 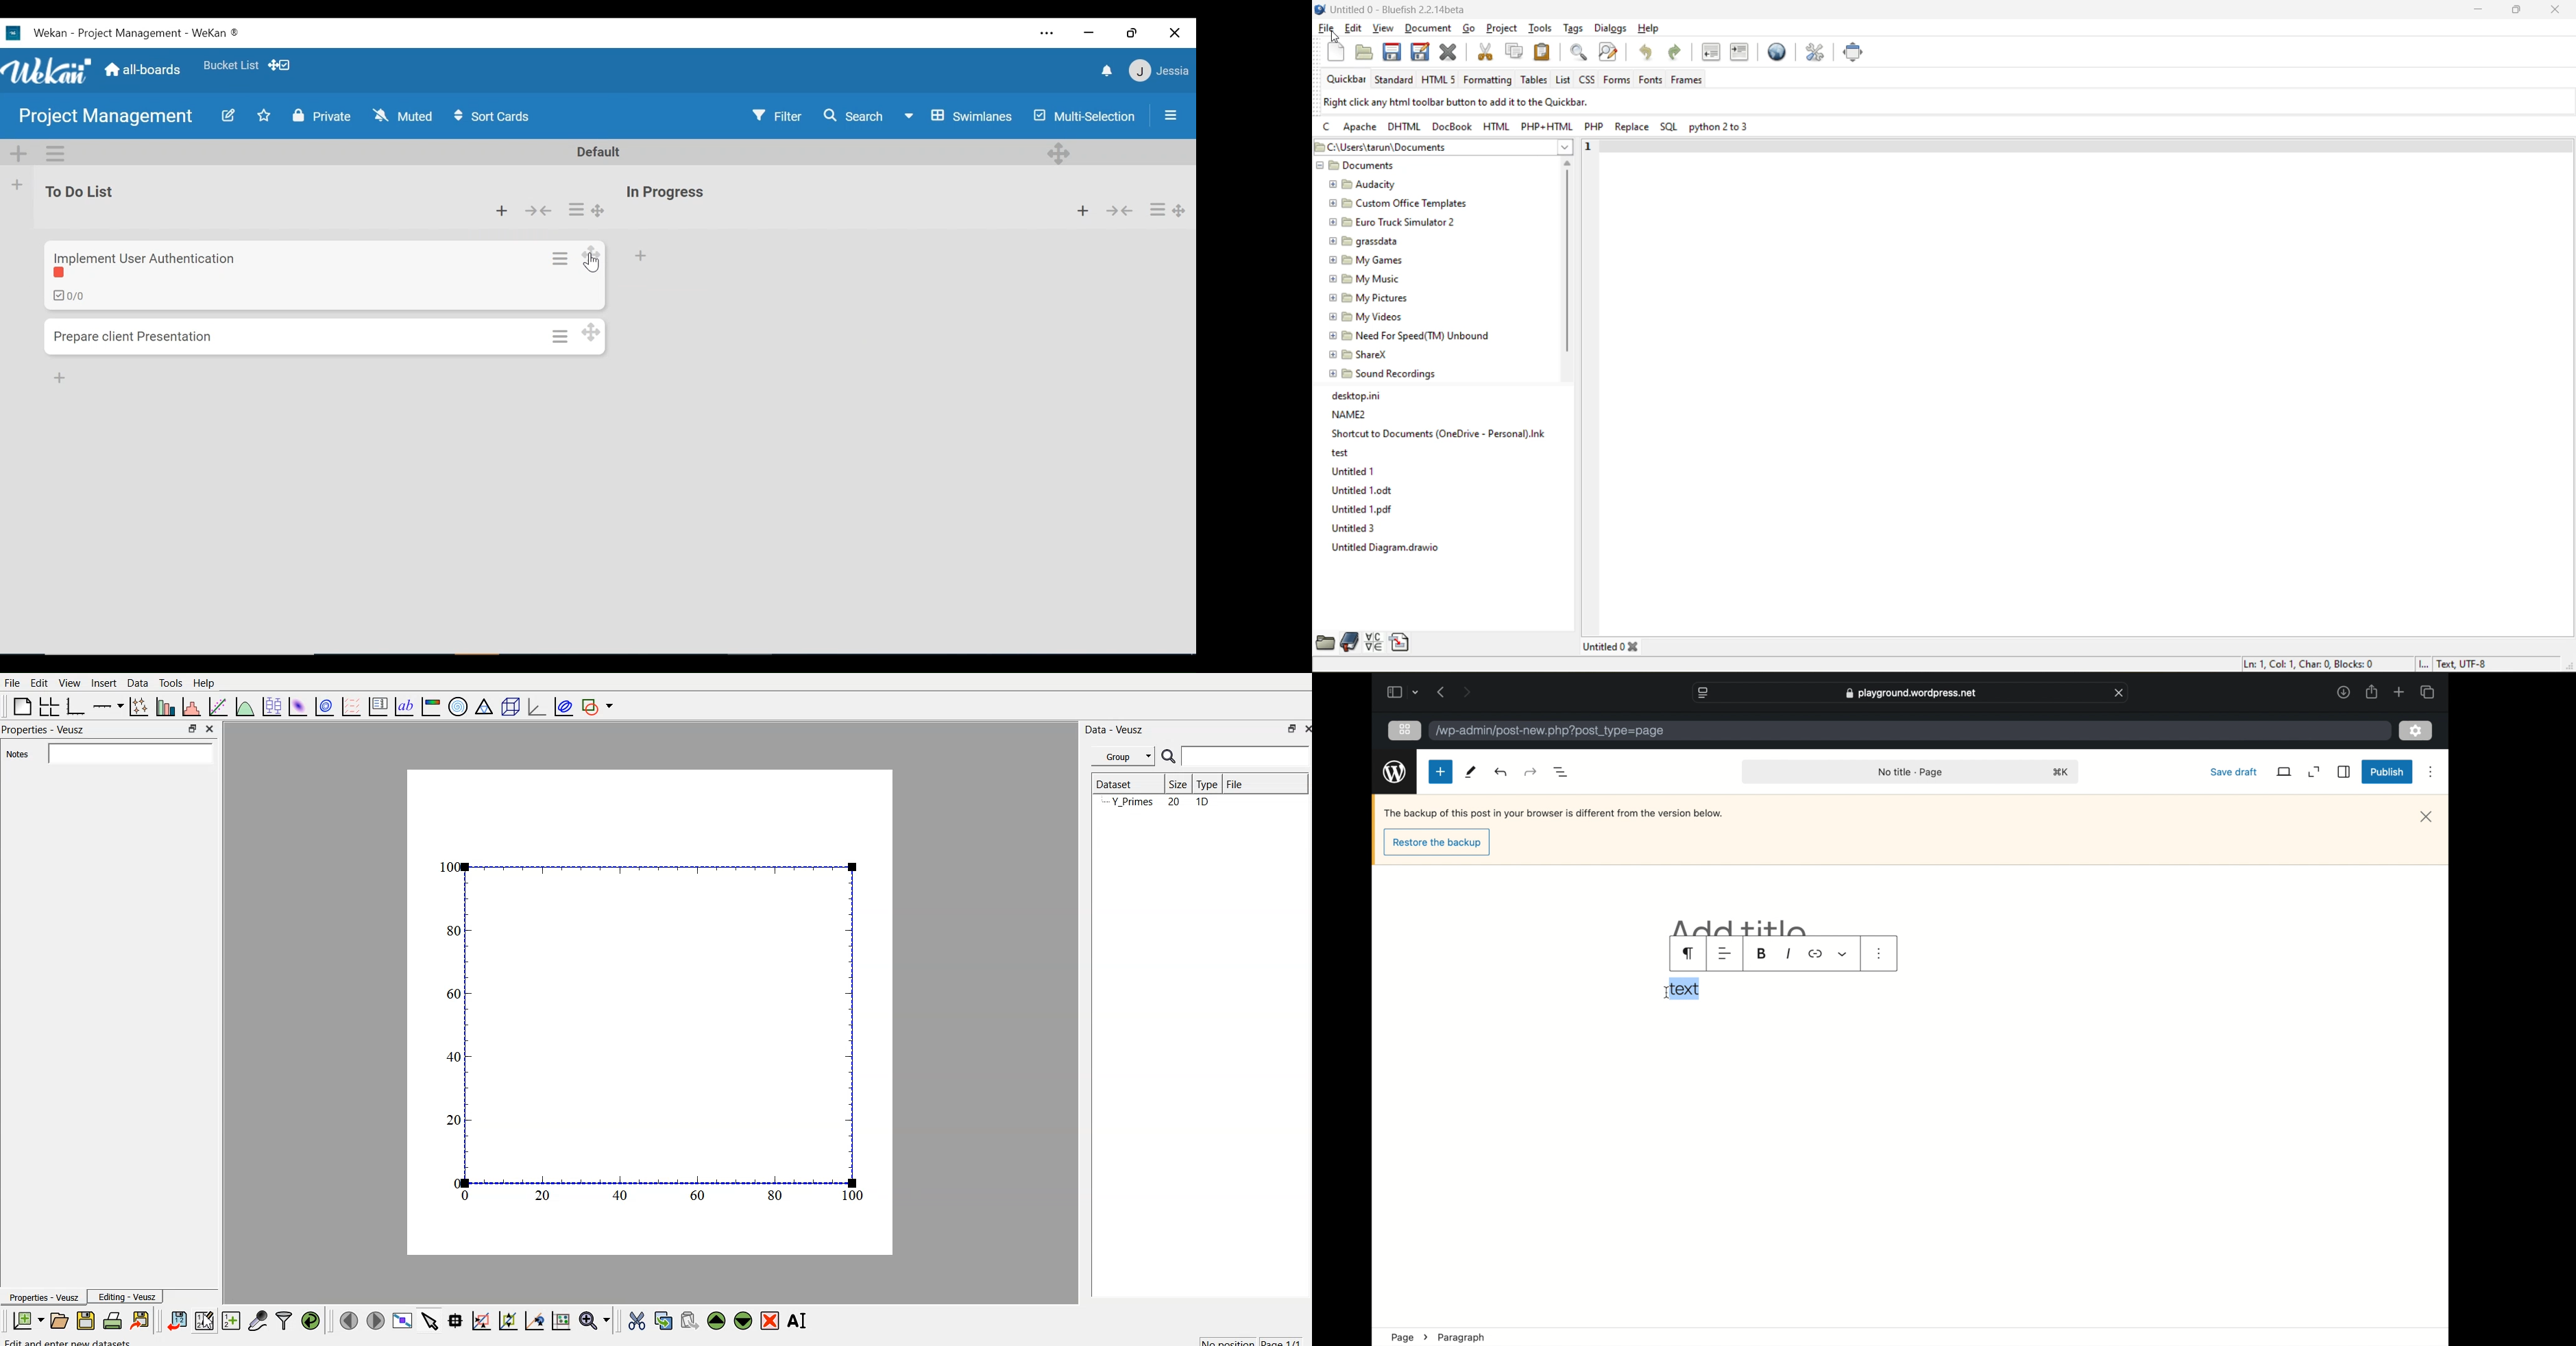 What do you see at coordinates (1413, 12) in the screenshot?
I see `file name and app name` at bounding box center [1413, 12].